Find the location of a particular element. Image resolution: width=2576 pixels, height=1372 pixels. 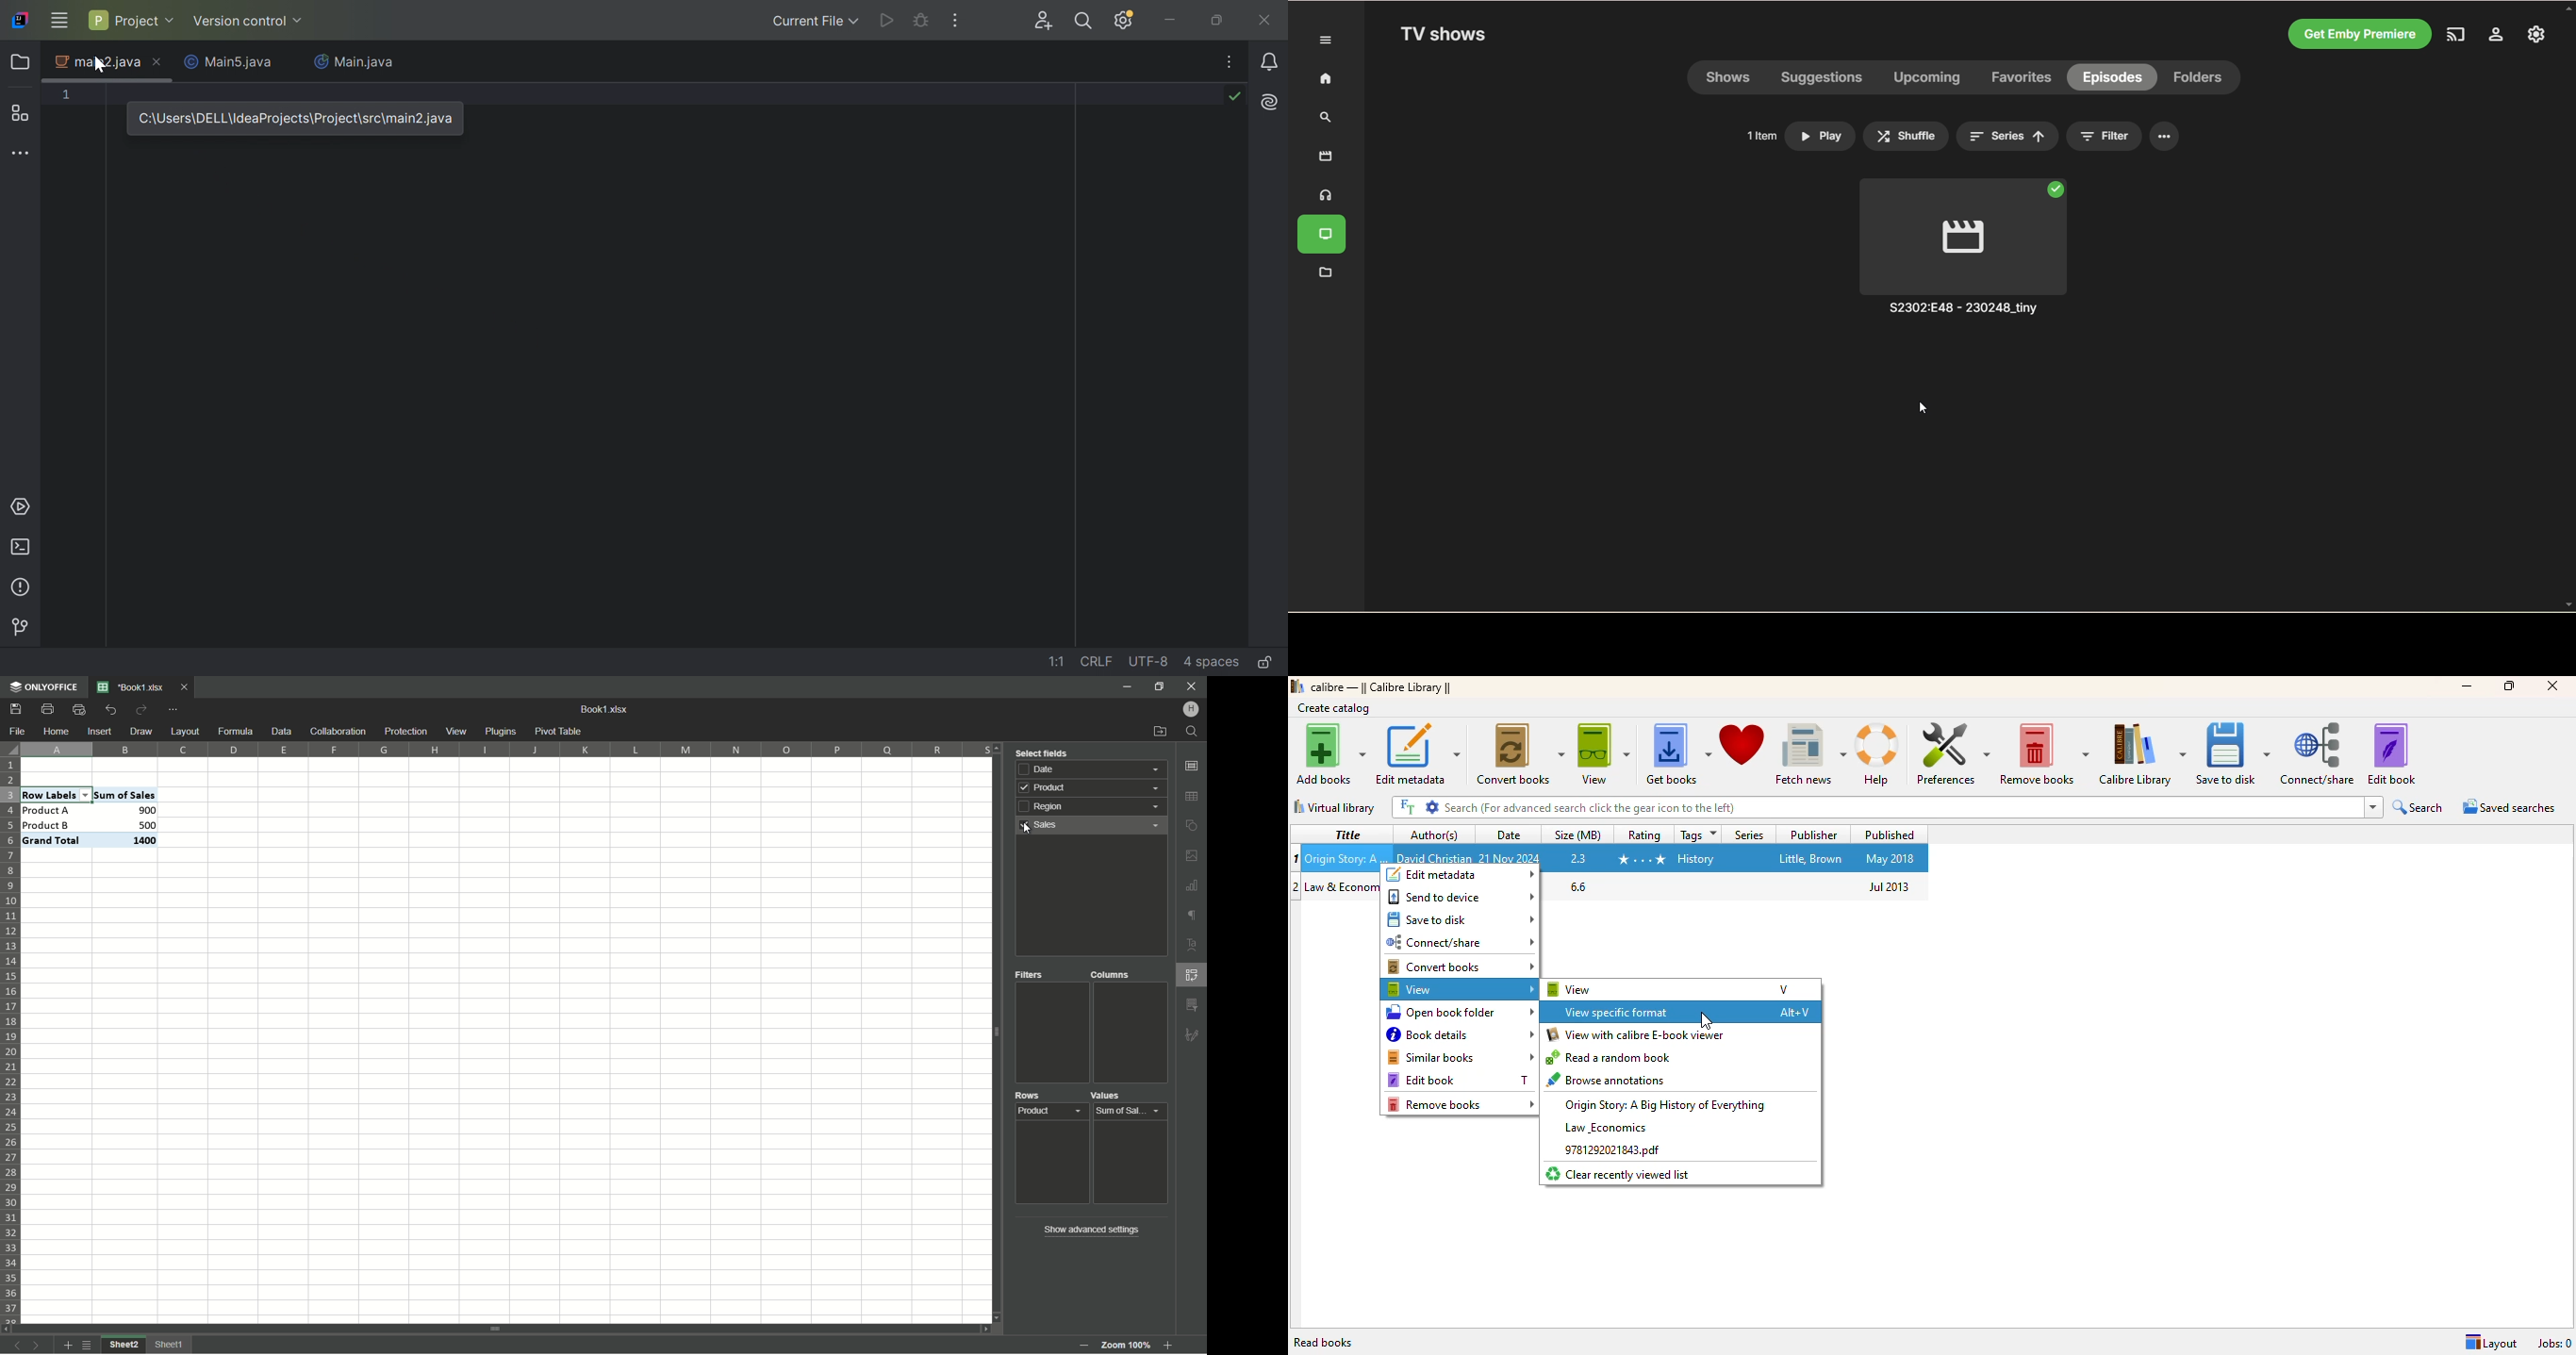

Scroll up is located at coordinates (998, 749).